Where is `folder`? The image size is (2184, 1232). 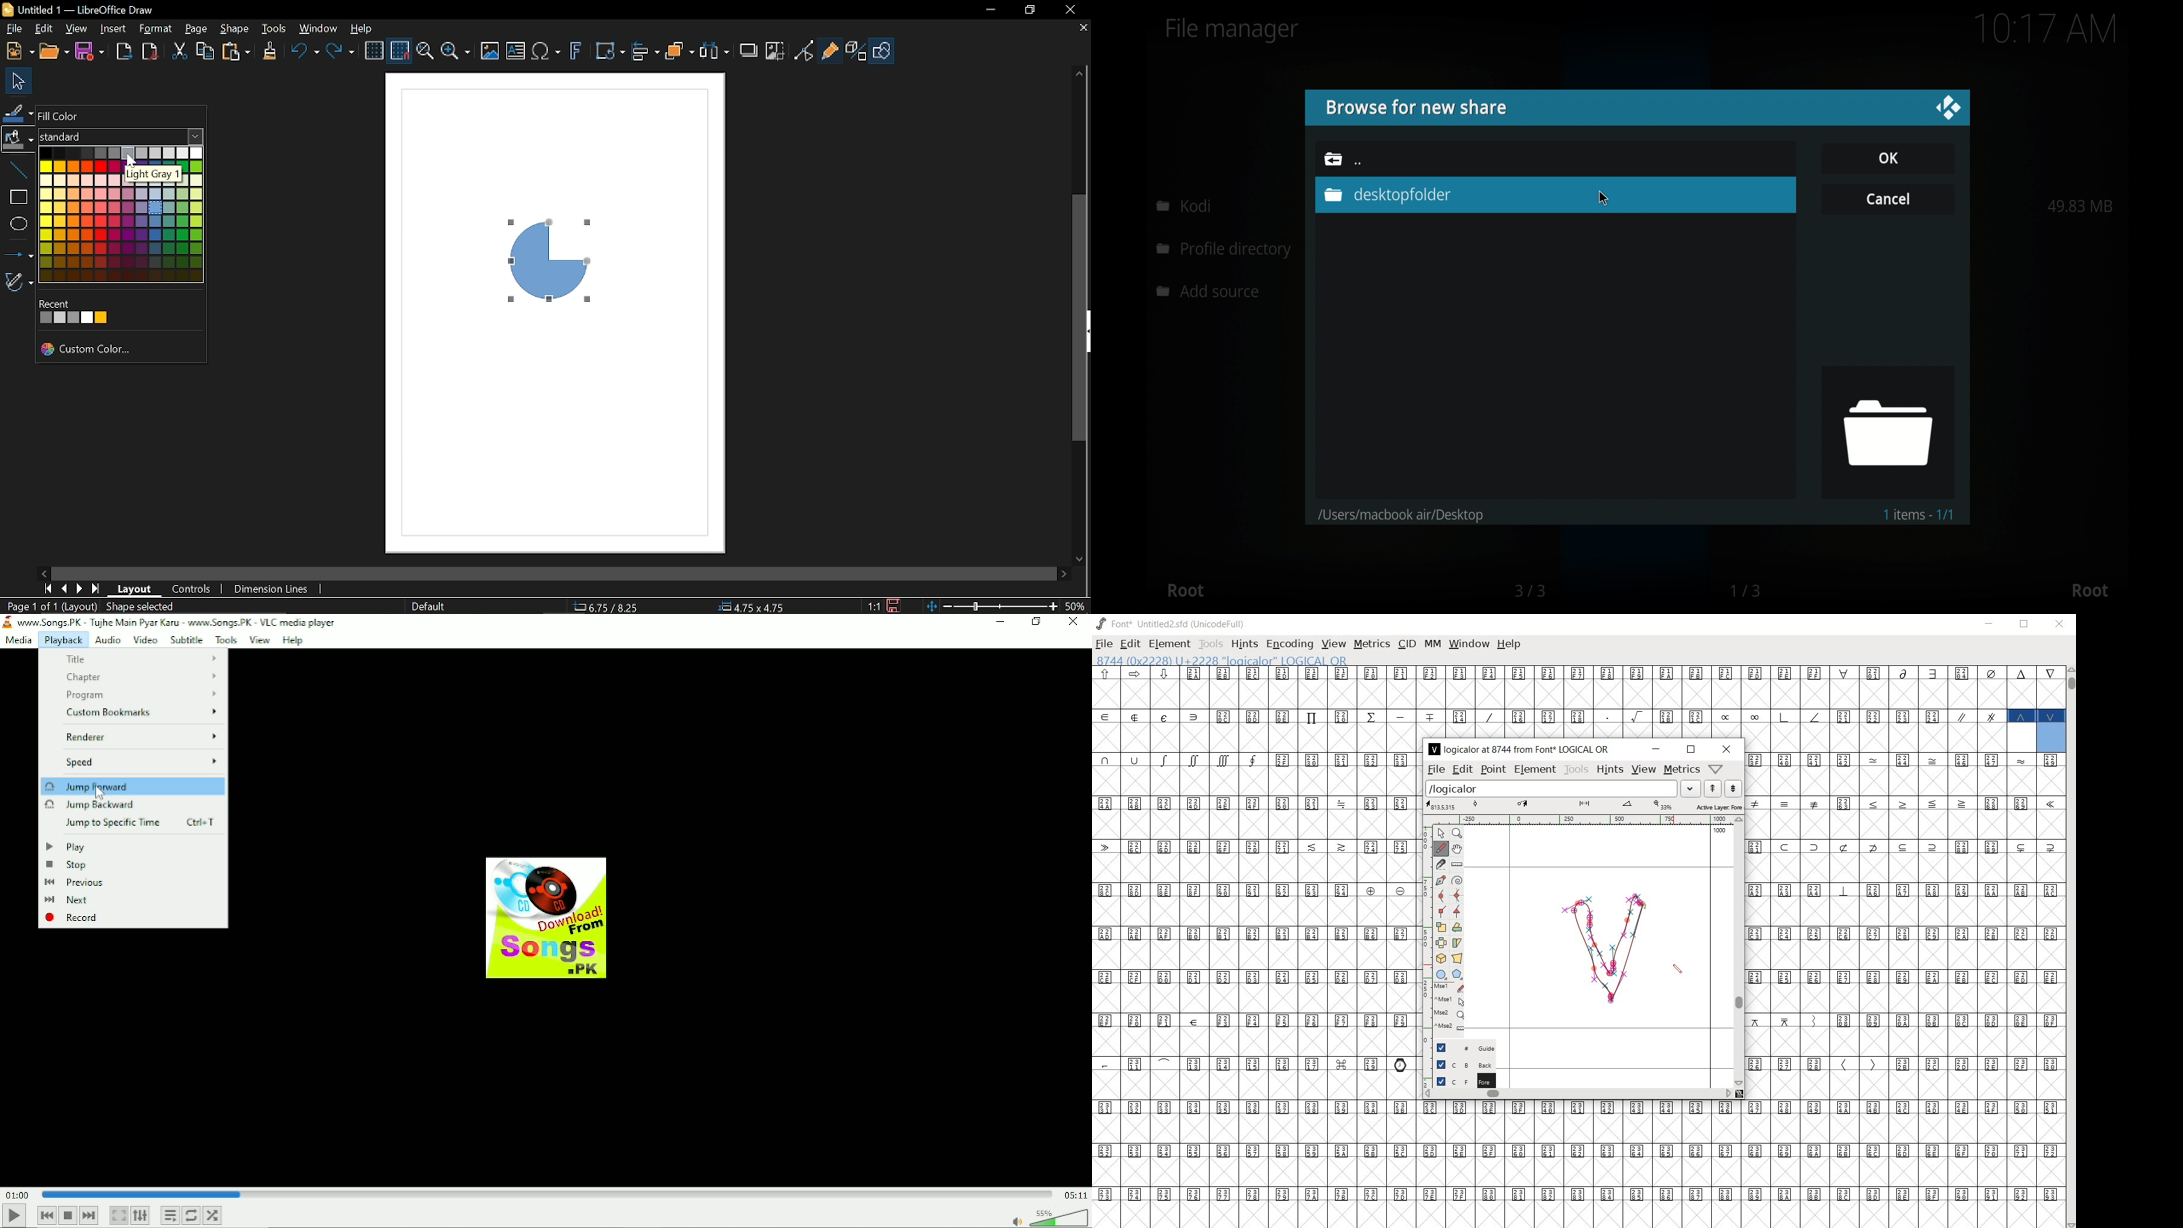
folder is located at coordinates (1333, 159).